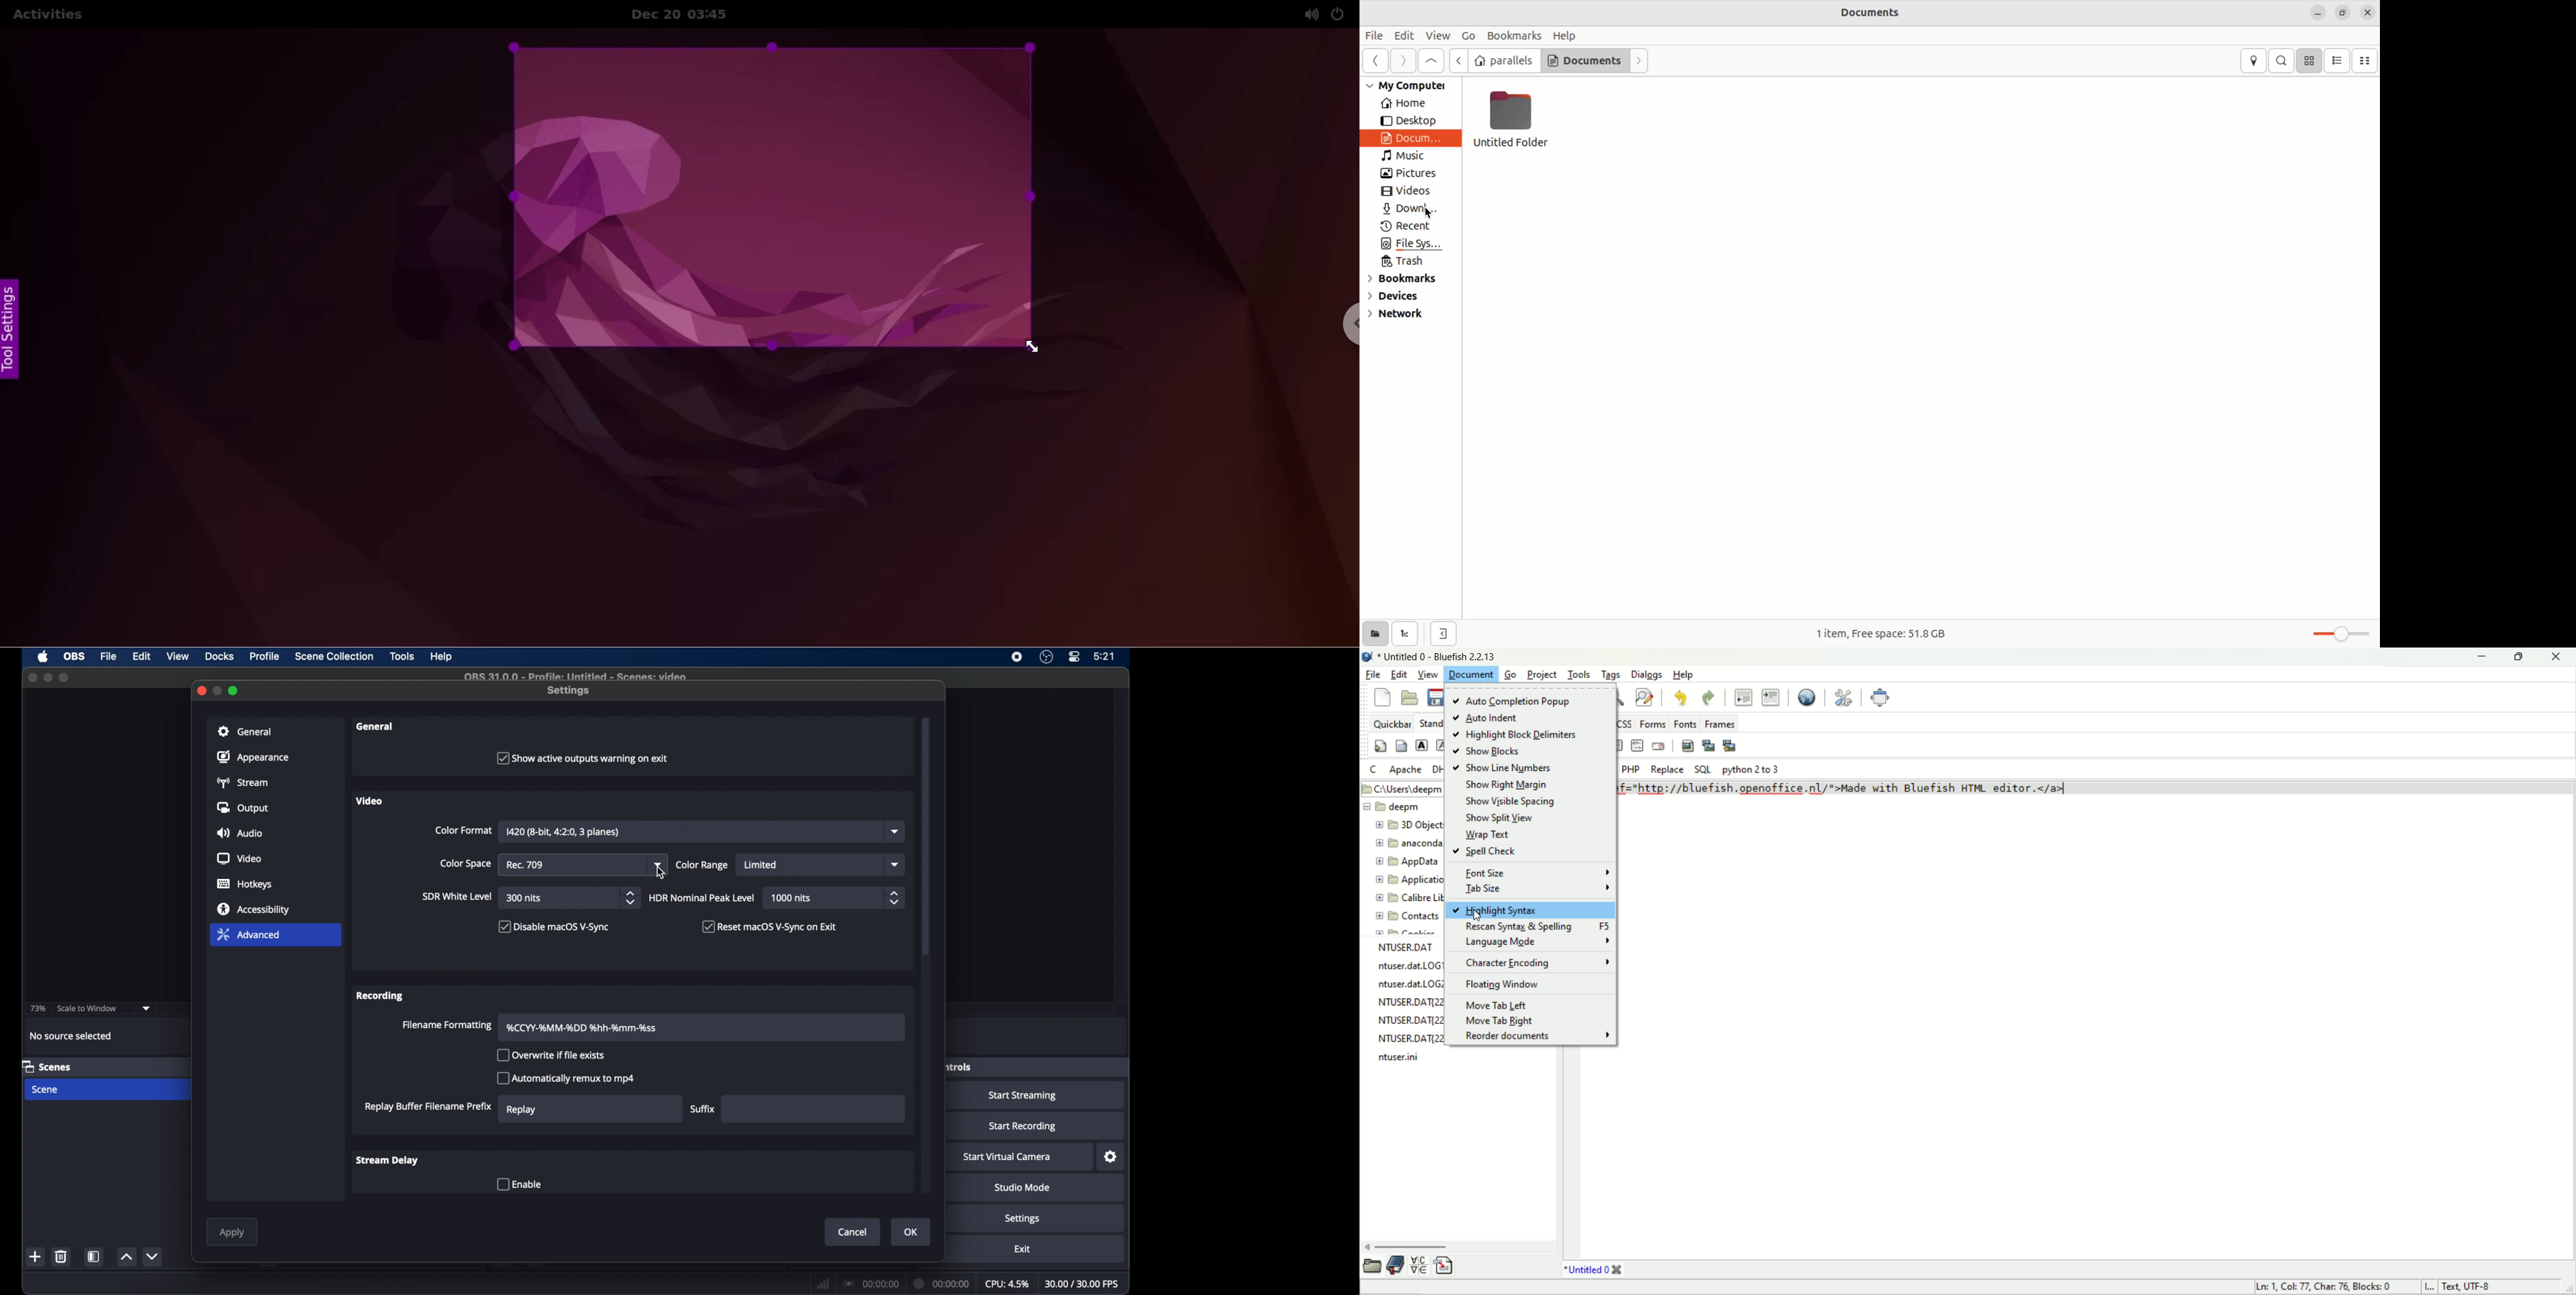 The height and width of the screenshot is (1316, 2576). Describe the element at coordinates (458, 896) in the screenshot. I see `sir white level` at that location.